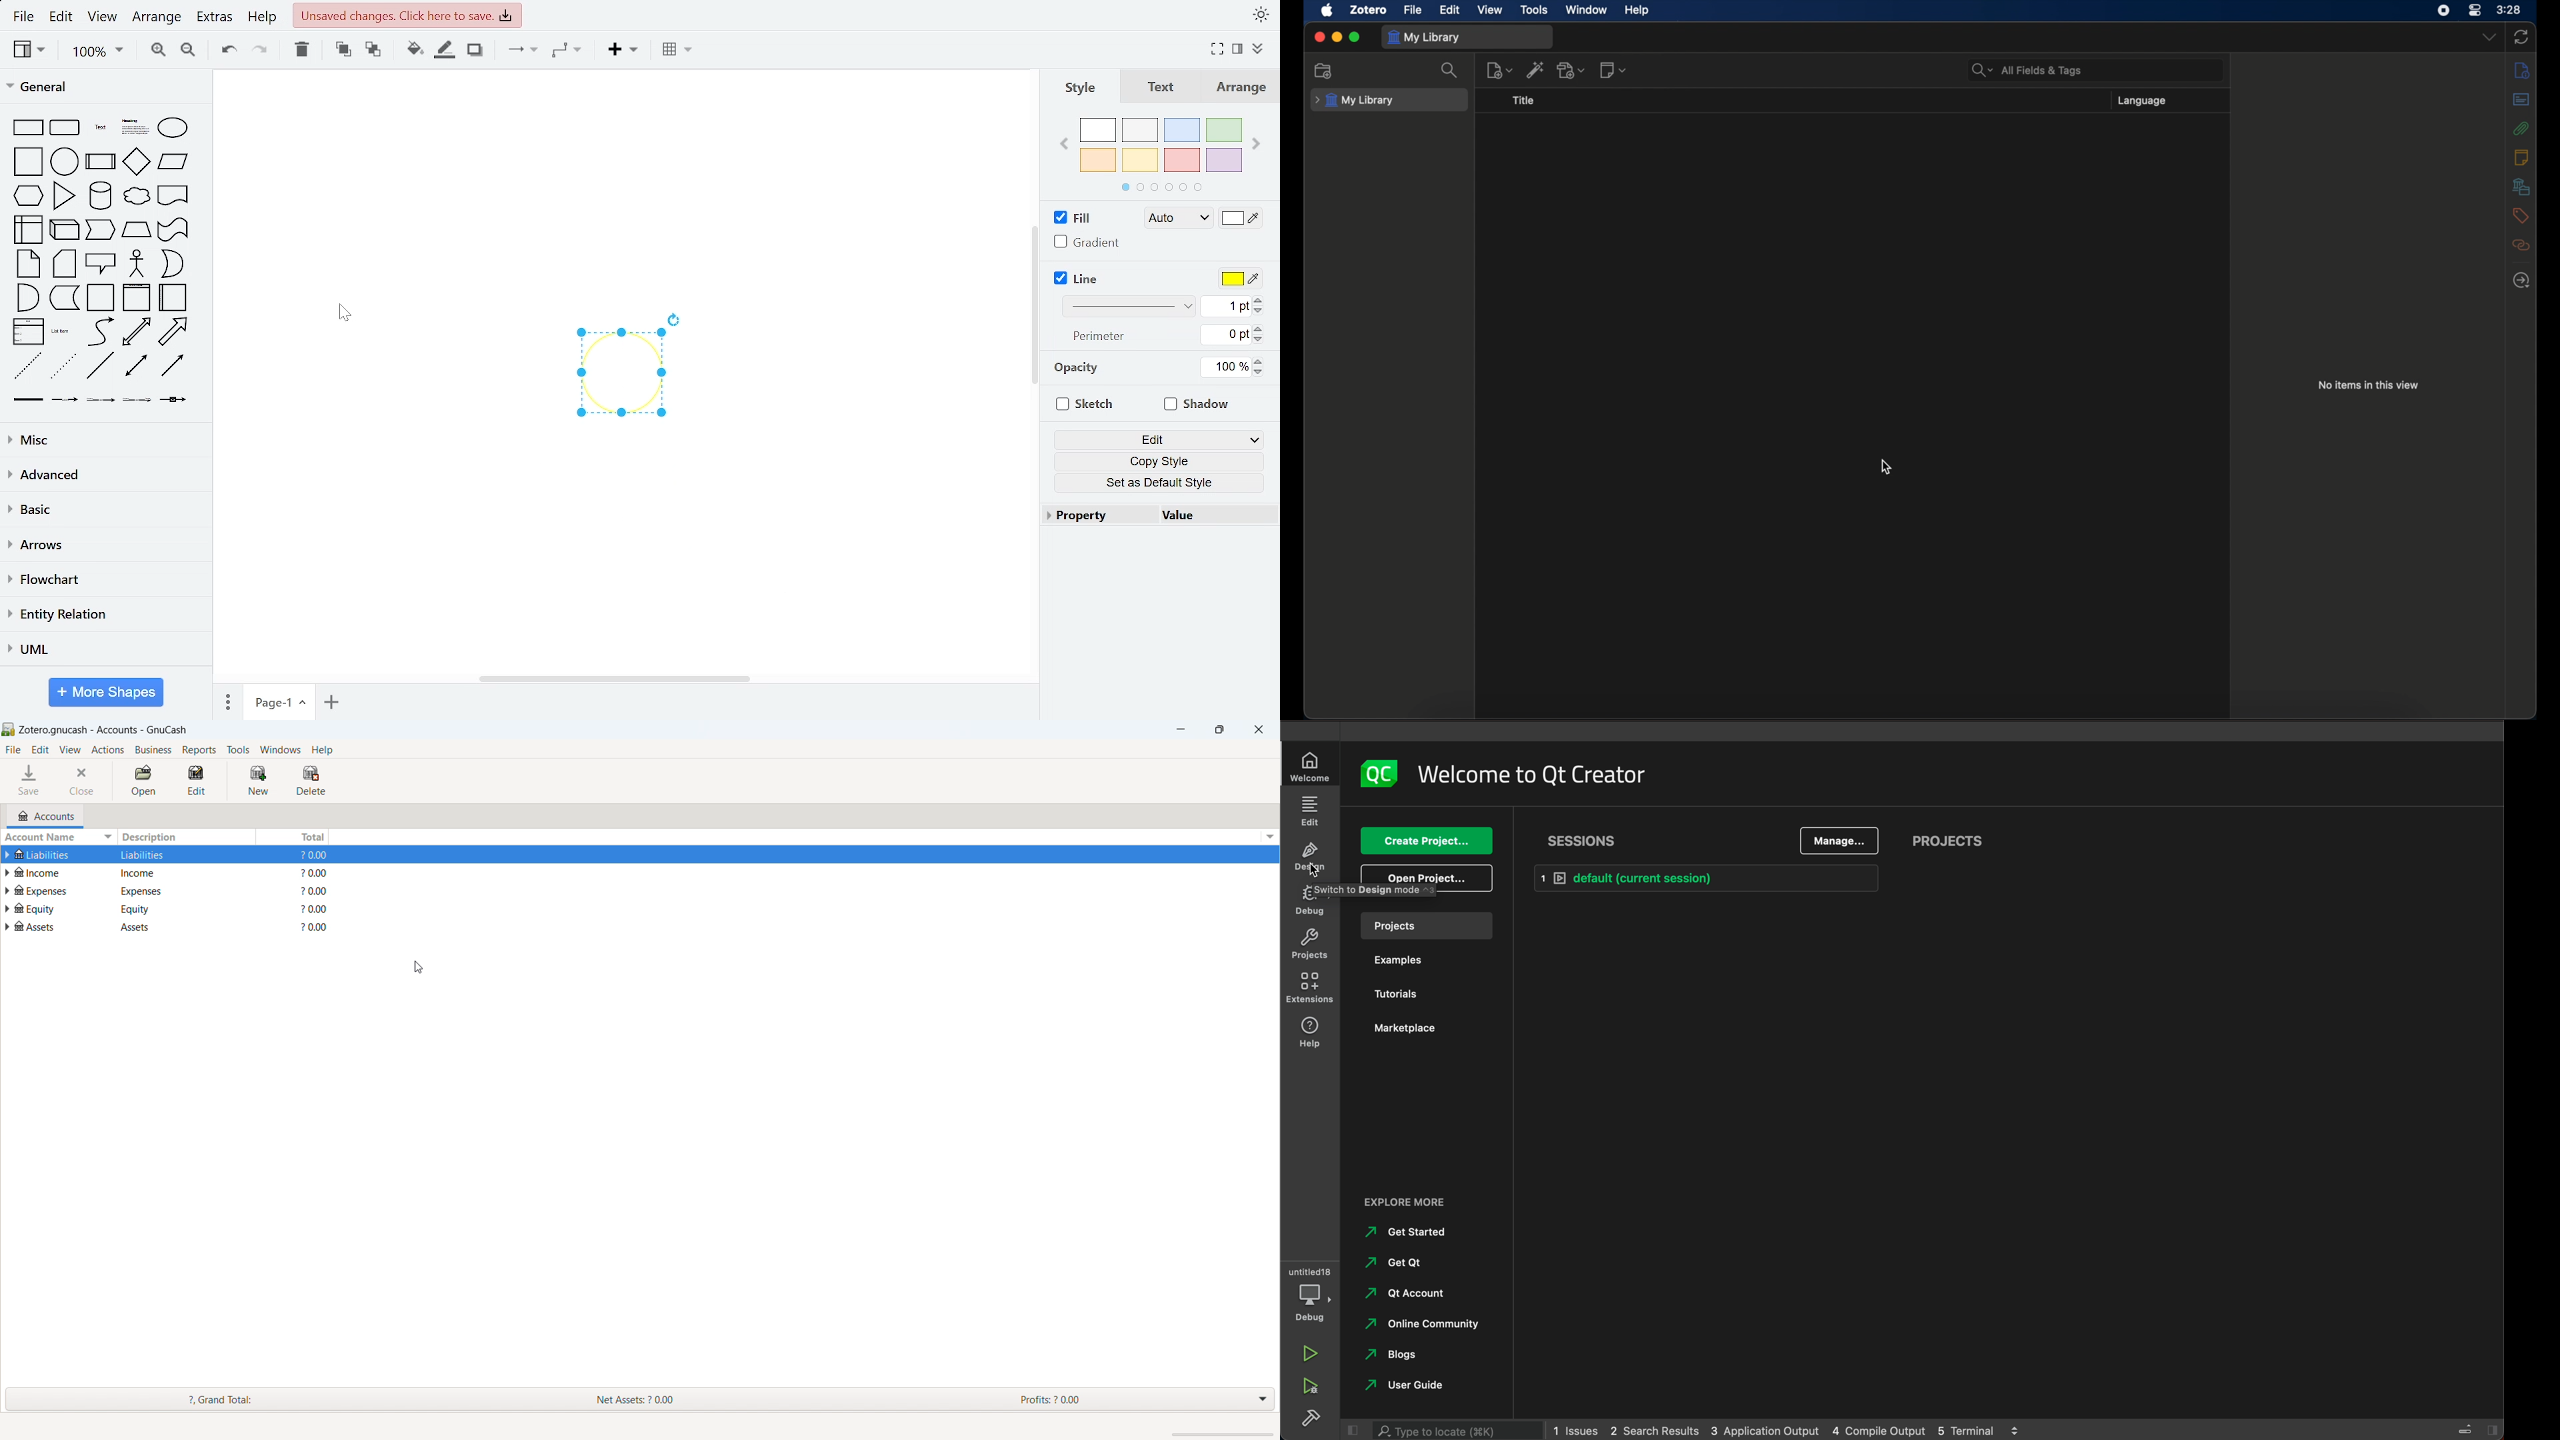 This screenshot has height=1456, width=2576. I want to click on close, so click(1259, 729).